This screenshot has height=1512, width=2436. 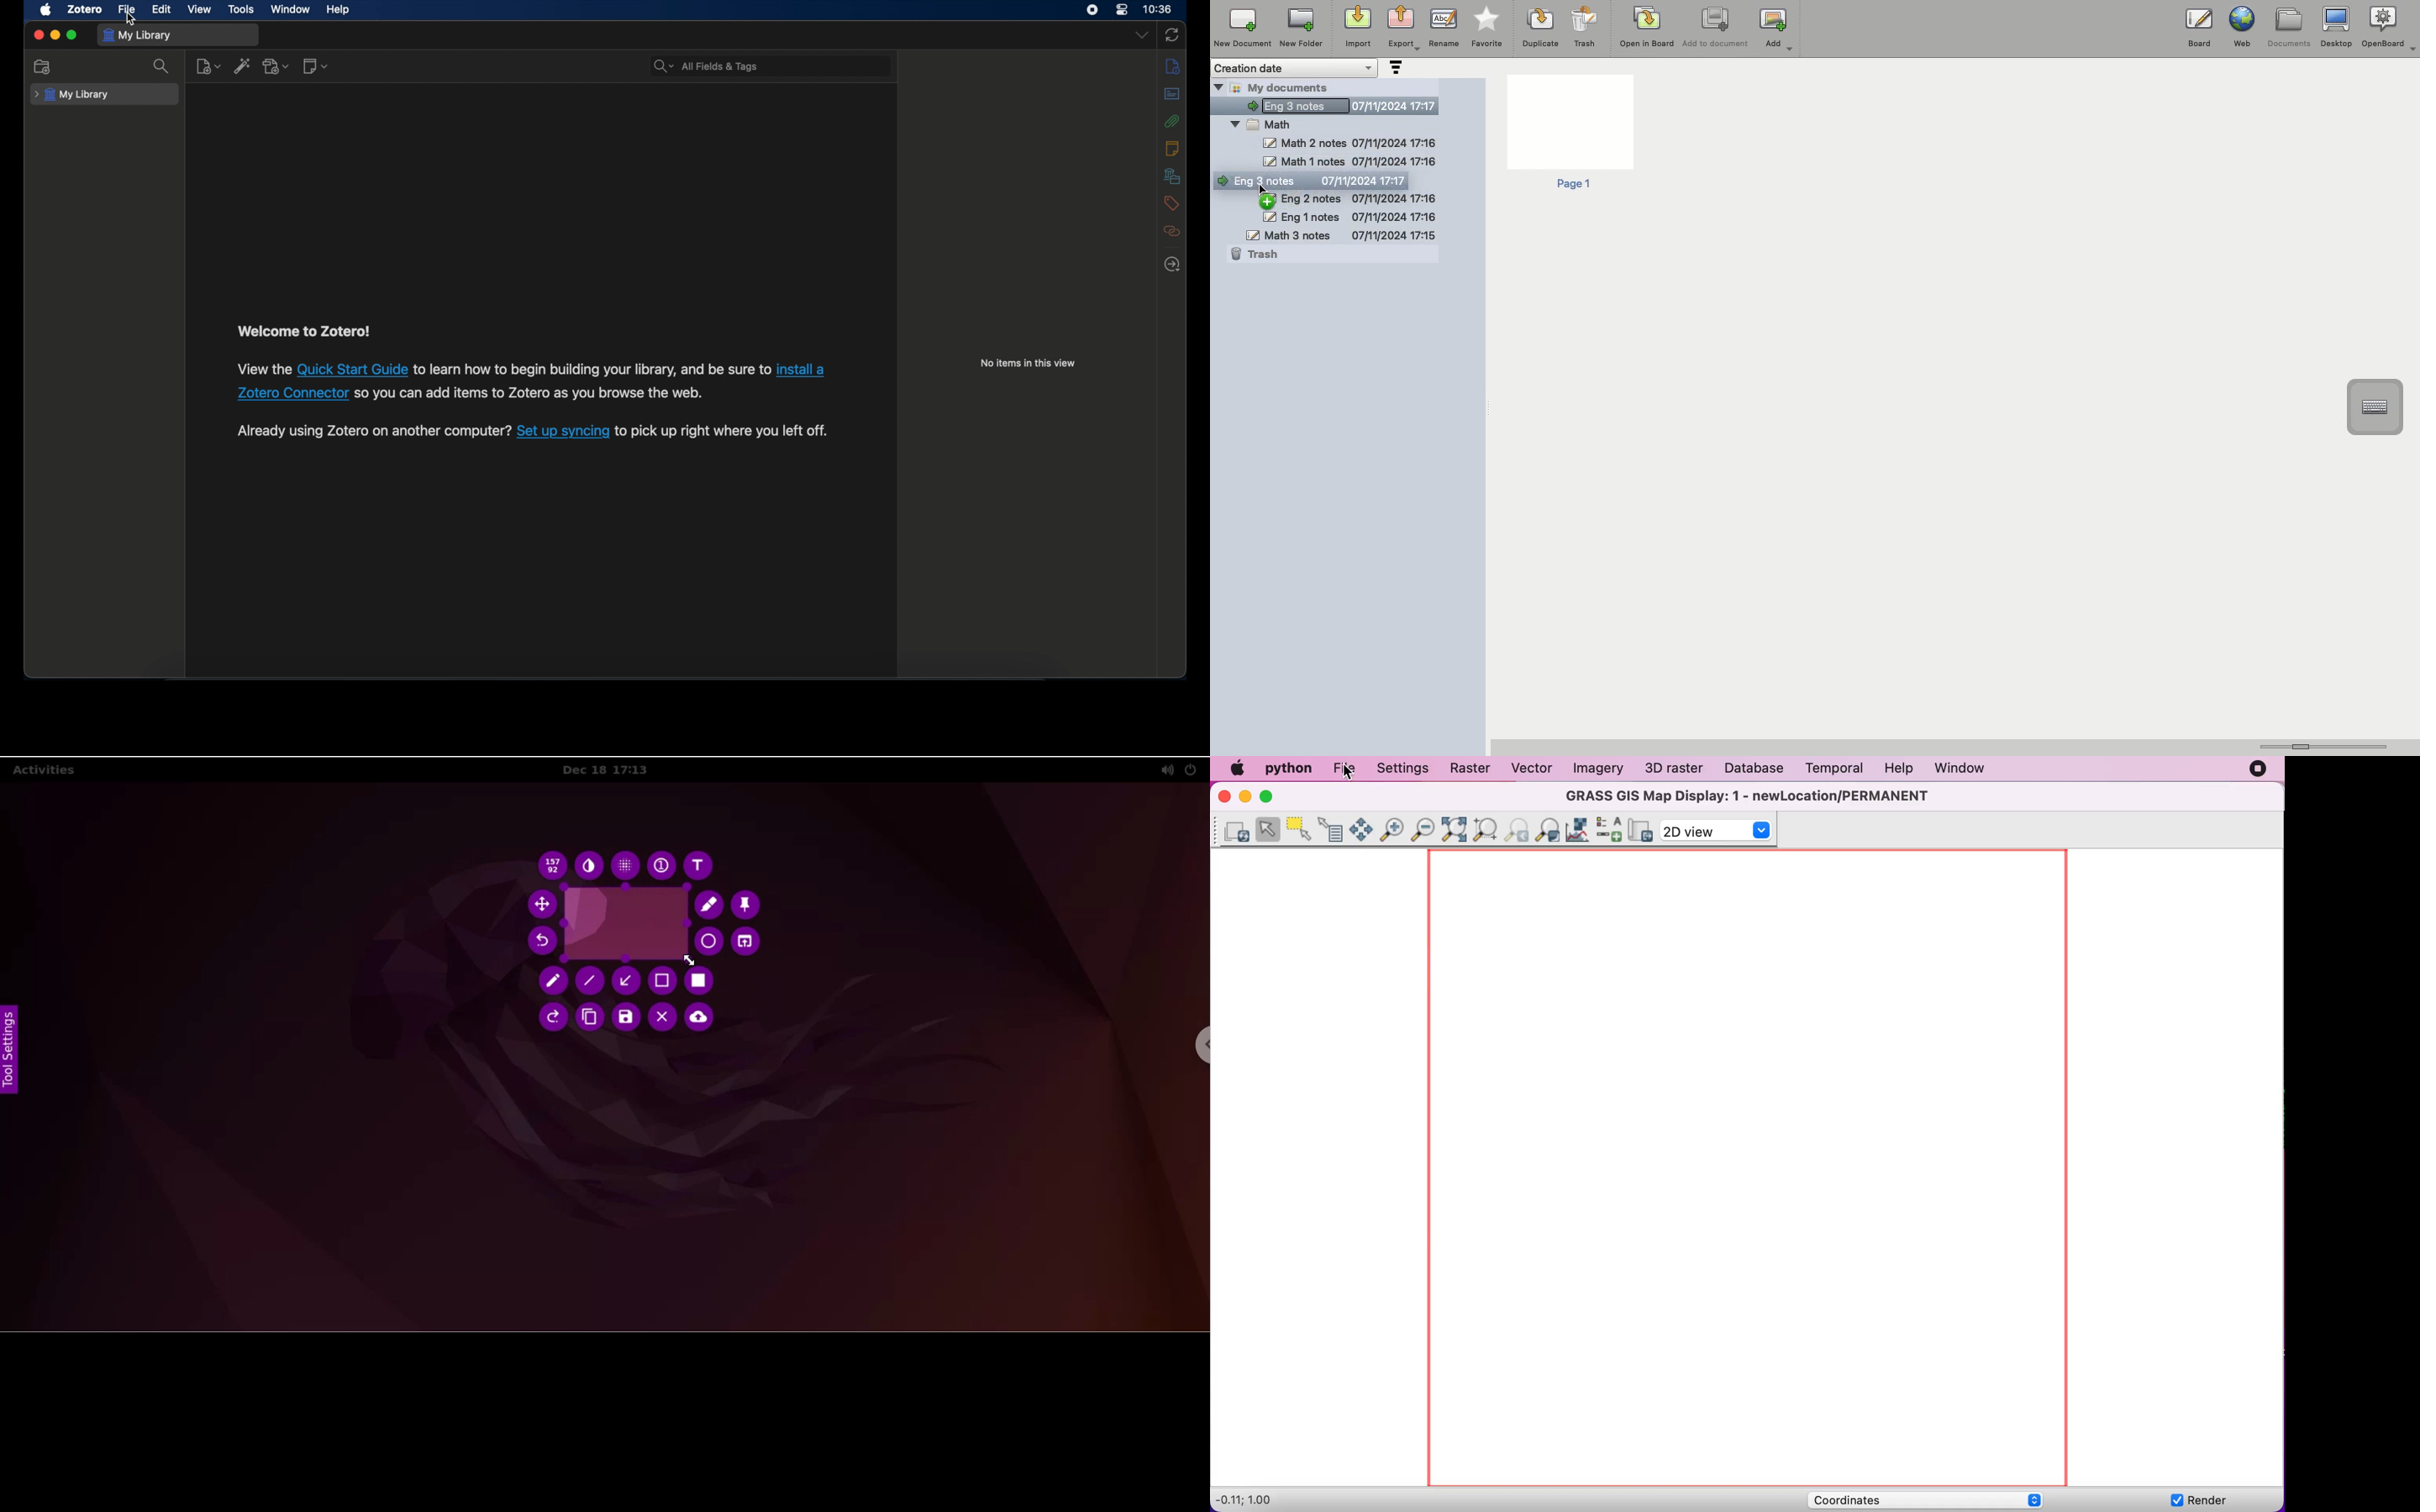 What do you see at coordinates (1172, 121) in the screenshot?
I see `attachments` at bounding box center [1172, 121].